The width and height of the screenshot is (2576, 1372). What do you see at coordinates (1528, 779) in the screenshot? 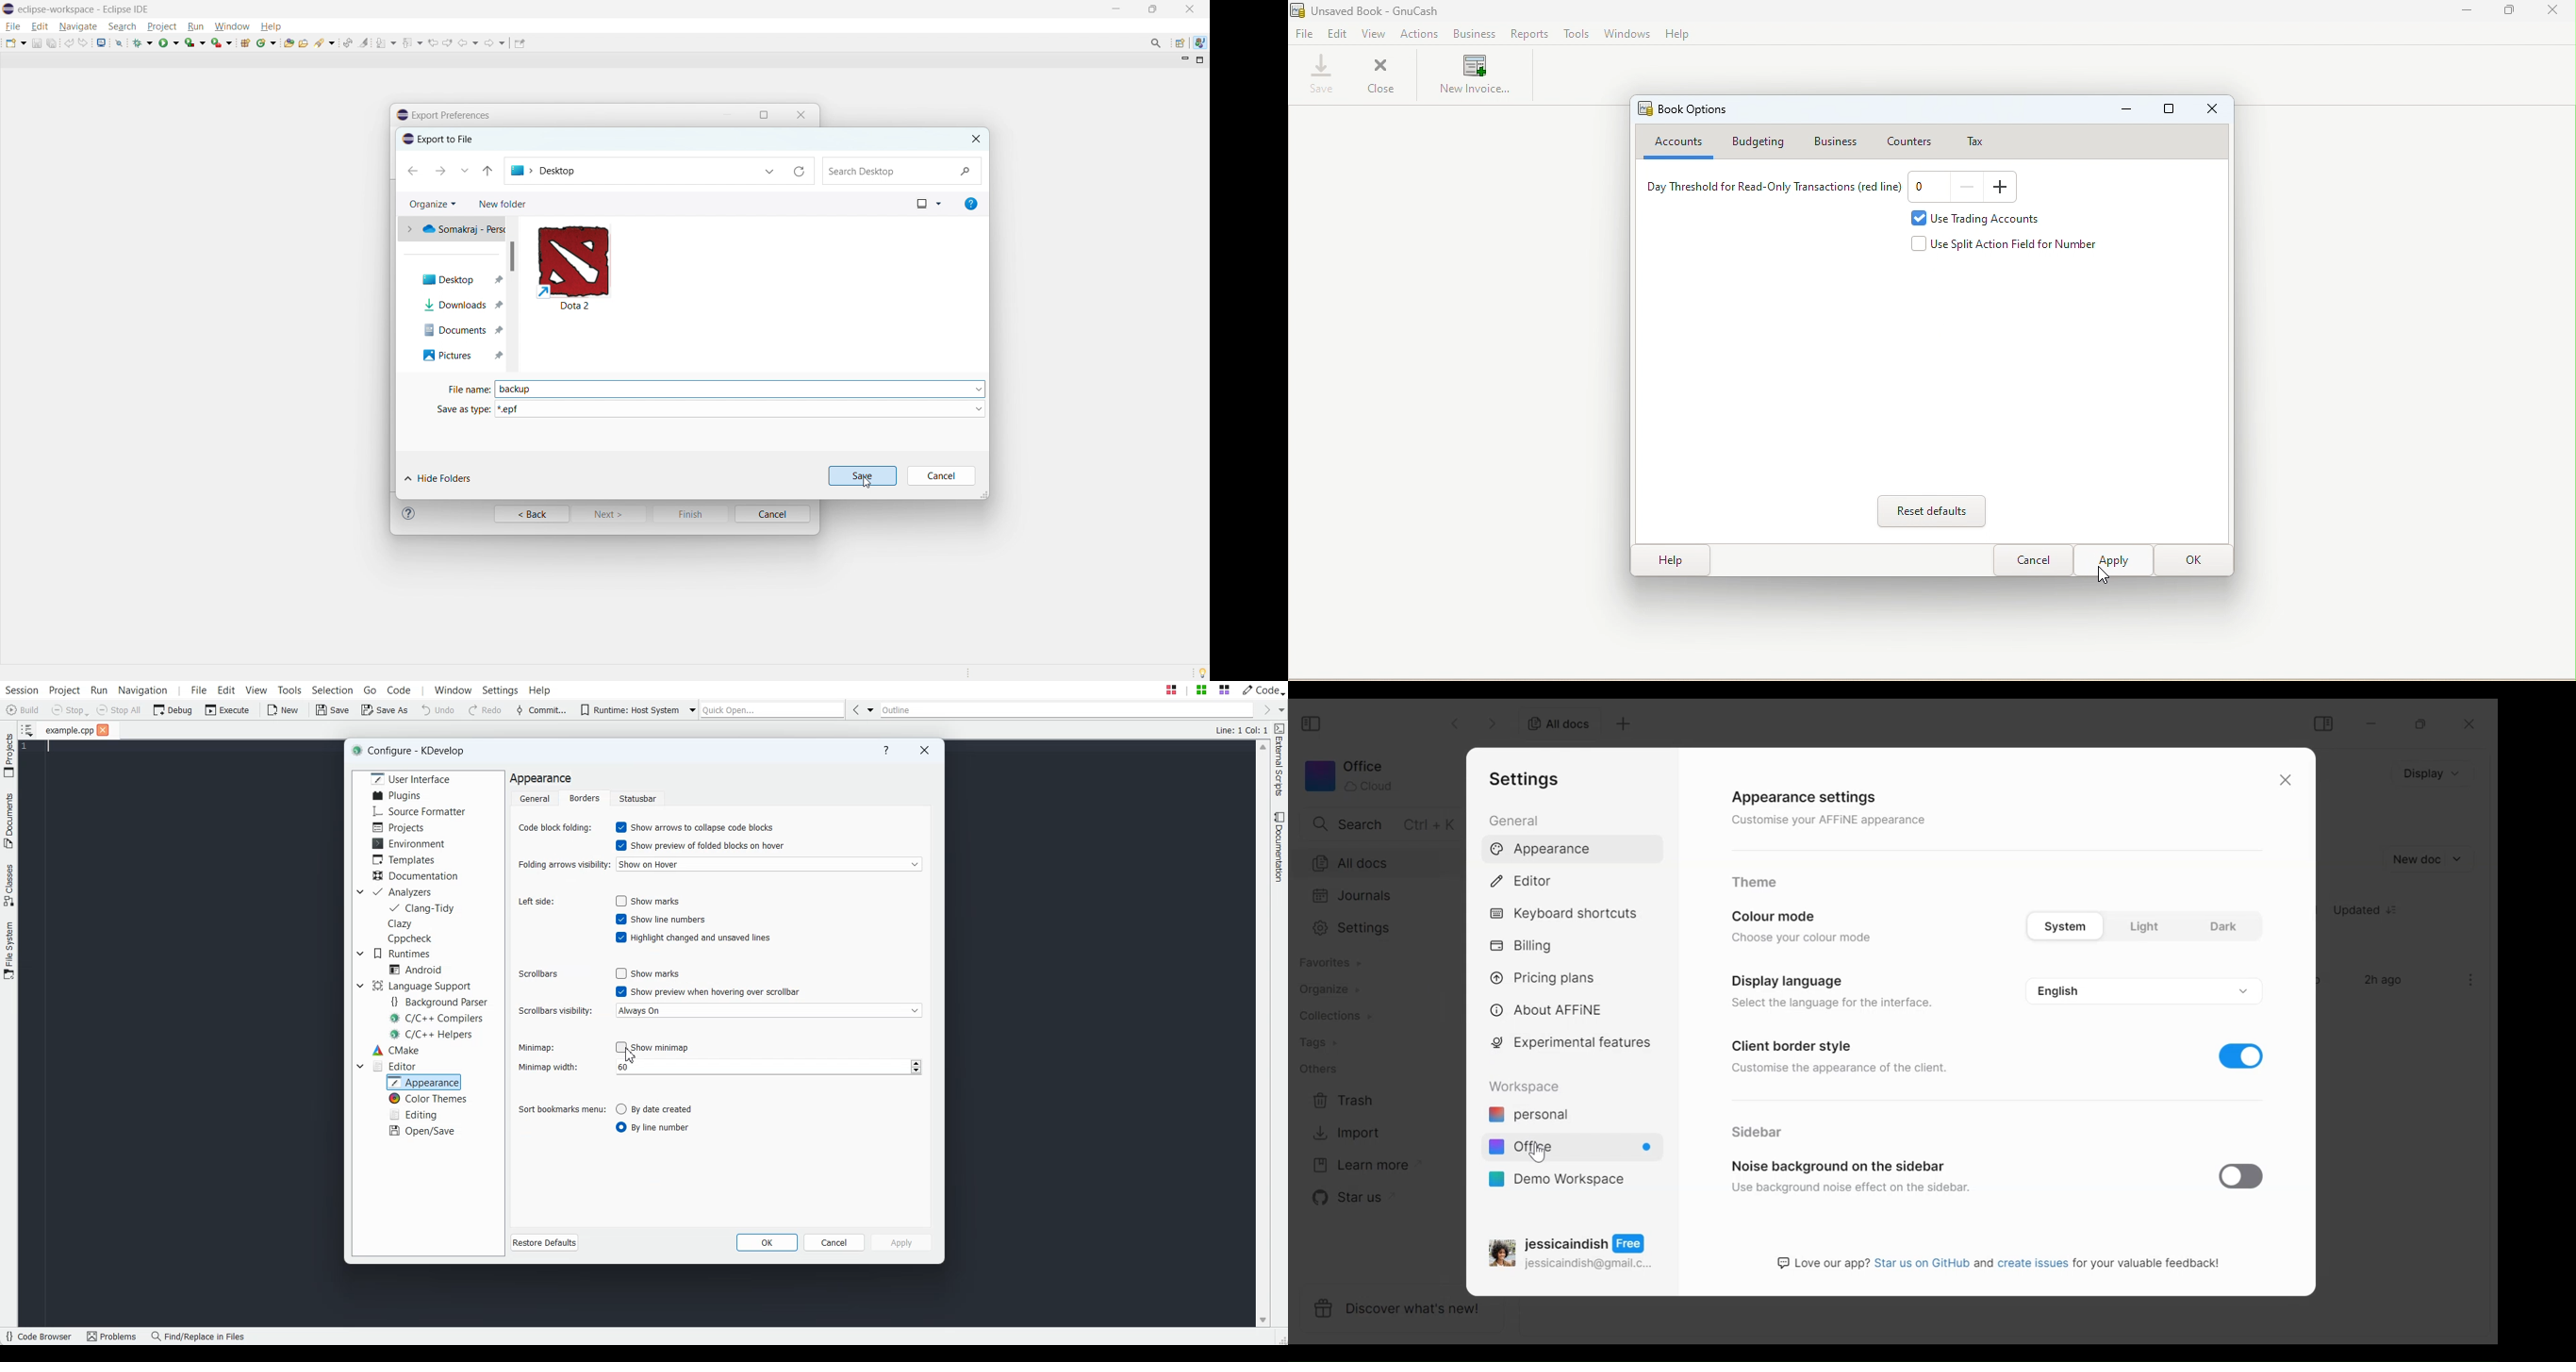
I see `Settings` at bounding box center [1528, 779].